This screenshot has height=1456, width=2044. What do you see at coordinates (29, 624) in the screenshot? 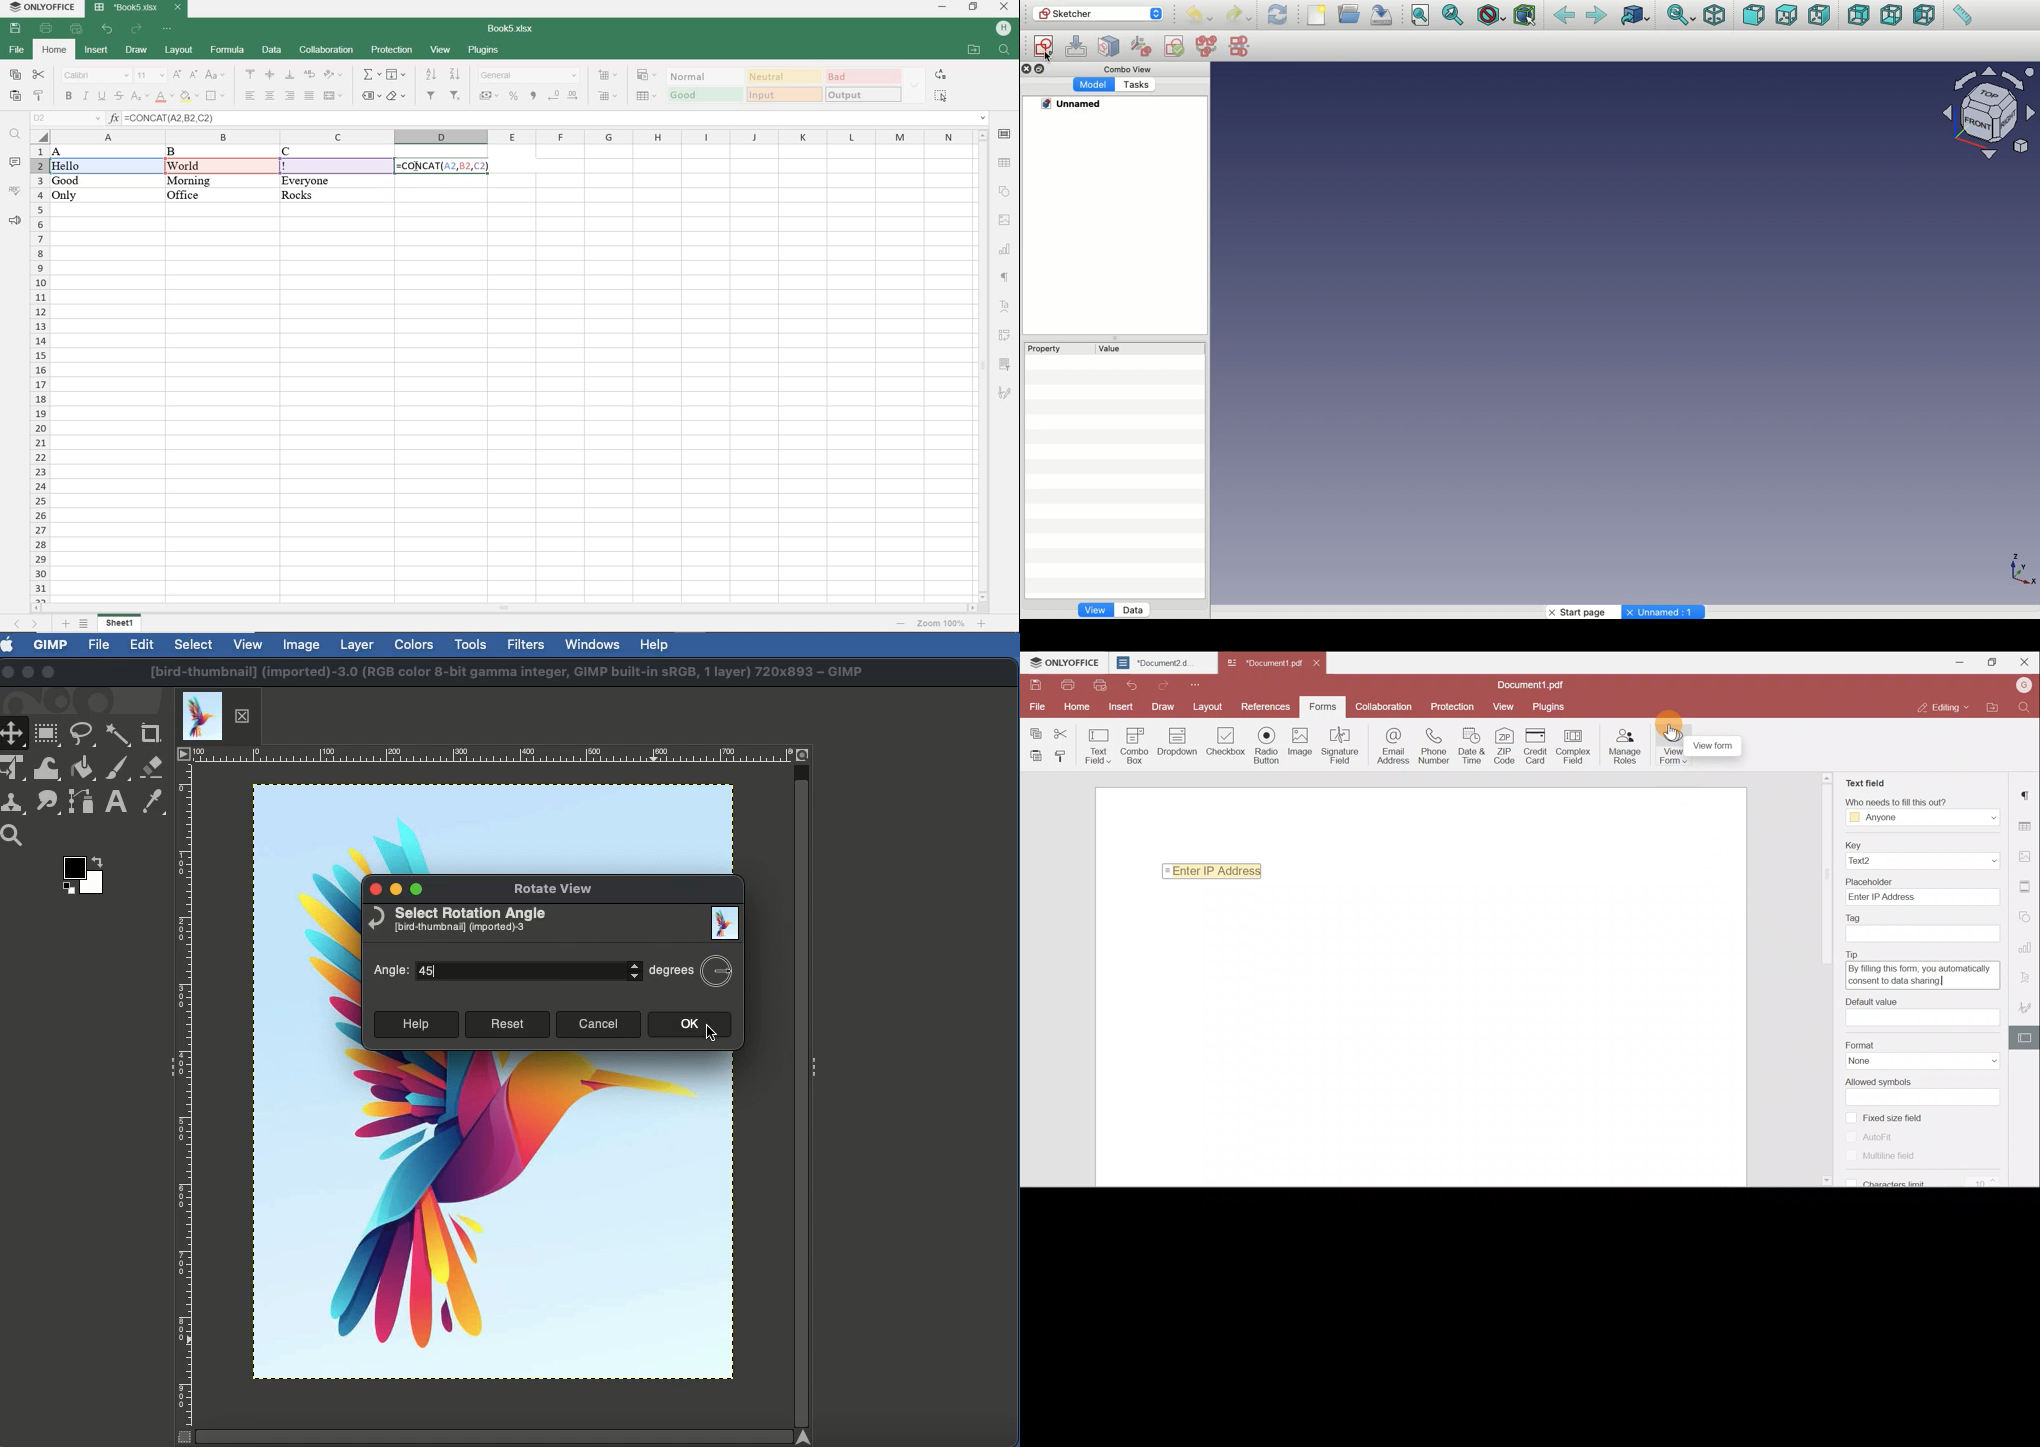
I see `move sheets` at bounding box center [29, 624].